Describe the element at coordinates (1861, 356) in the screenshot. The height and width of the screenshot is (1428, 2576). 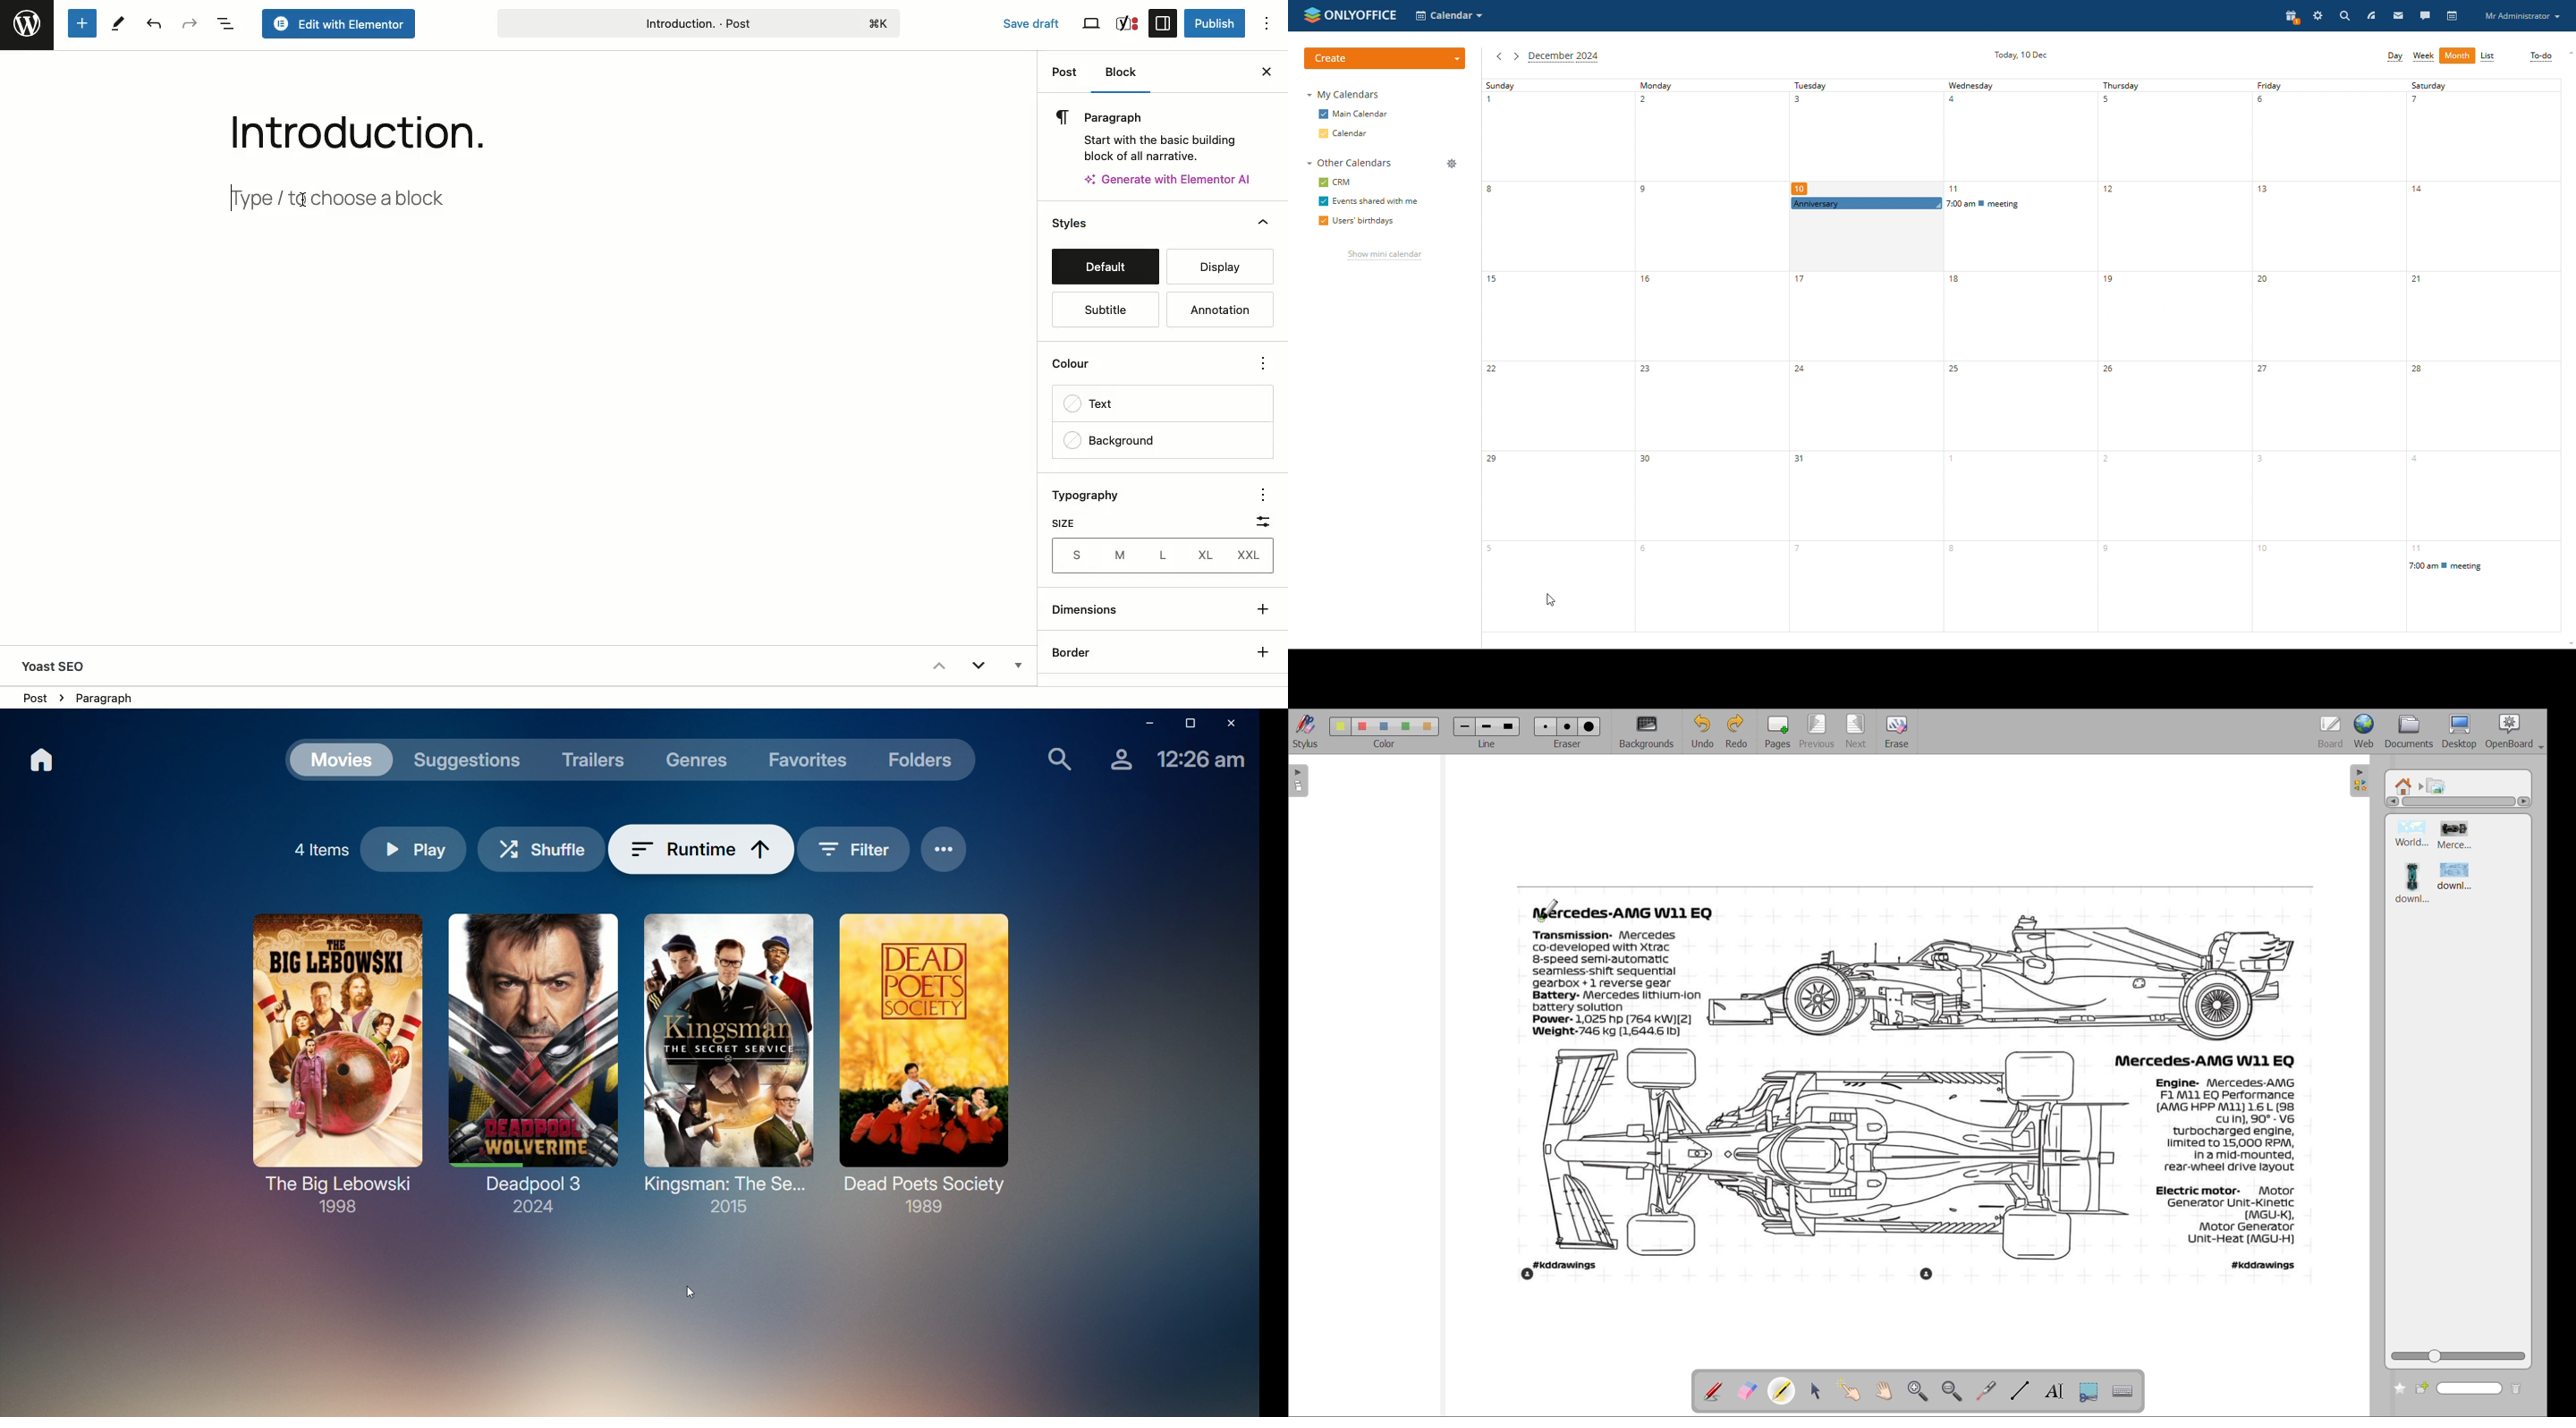
I see `` at that location.